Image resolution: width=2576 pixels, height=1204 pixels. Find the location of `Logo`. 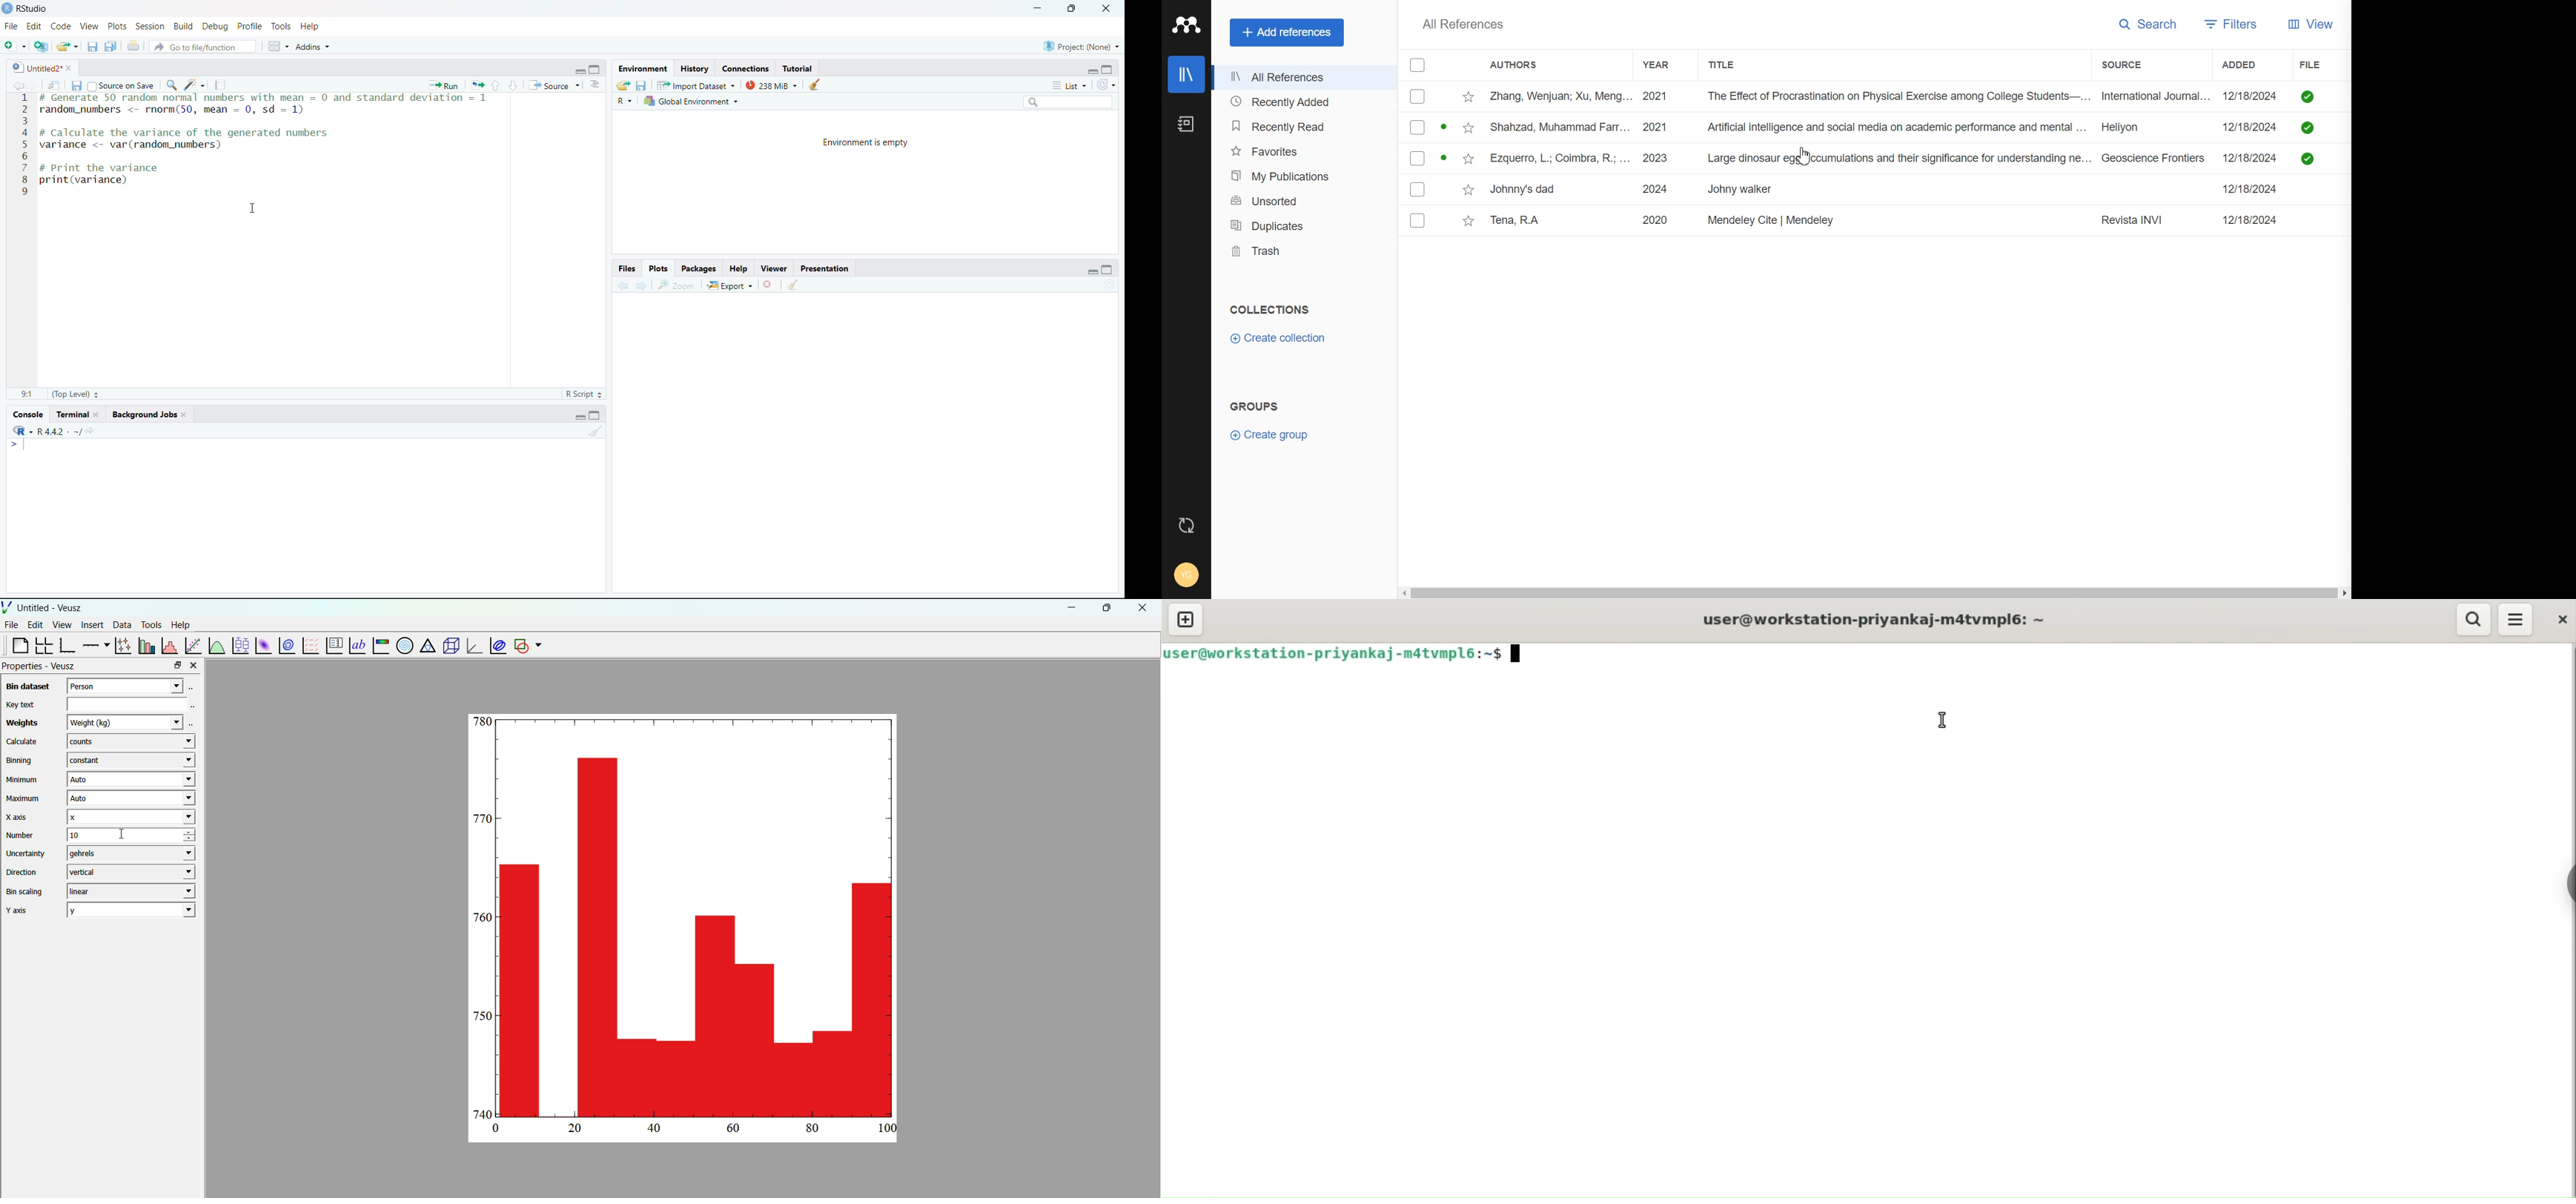

Logo is located at coordinates (1187, 25).